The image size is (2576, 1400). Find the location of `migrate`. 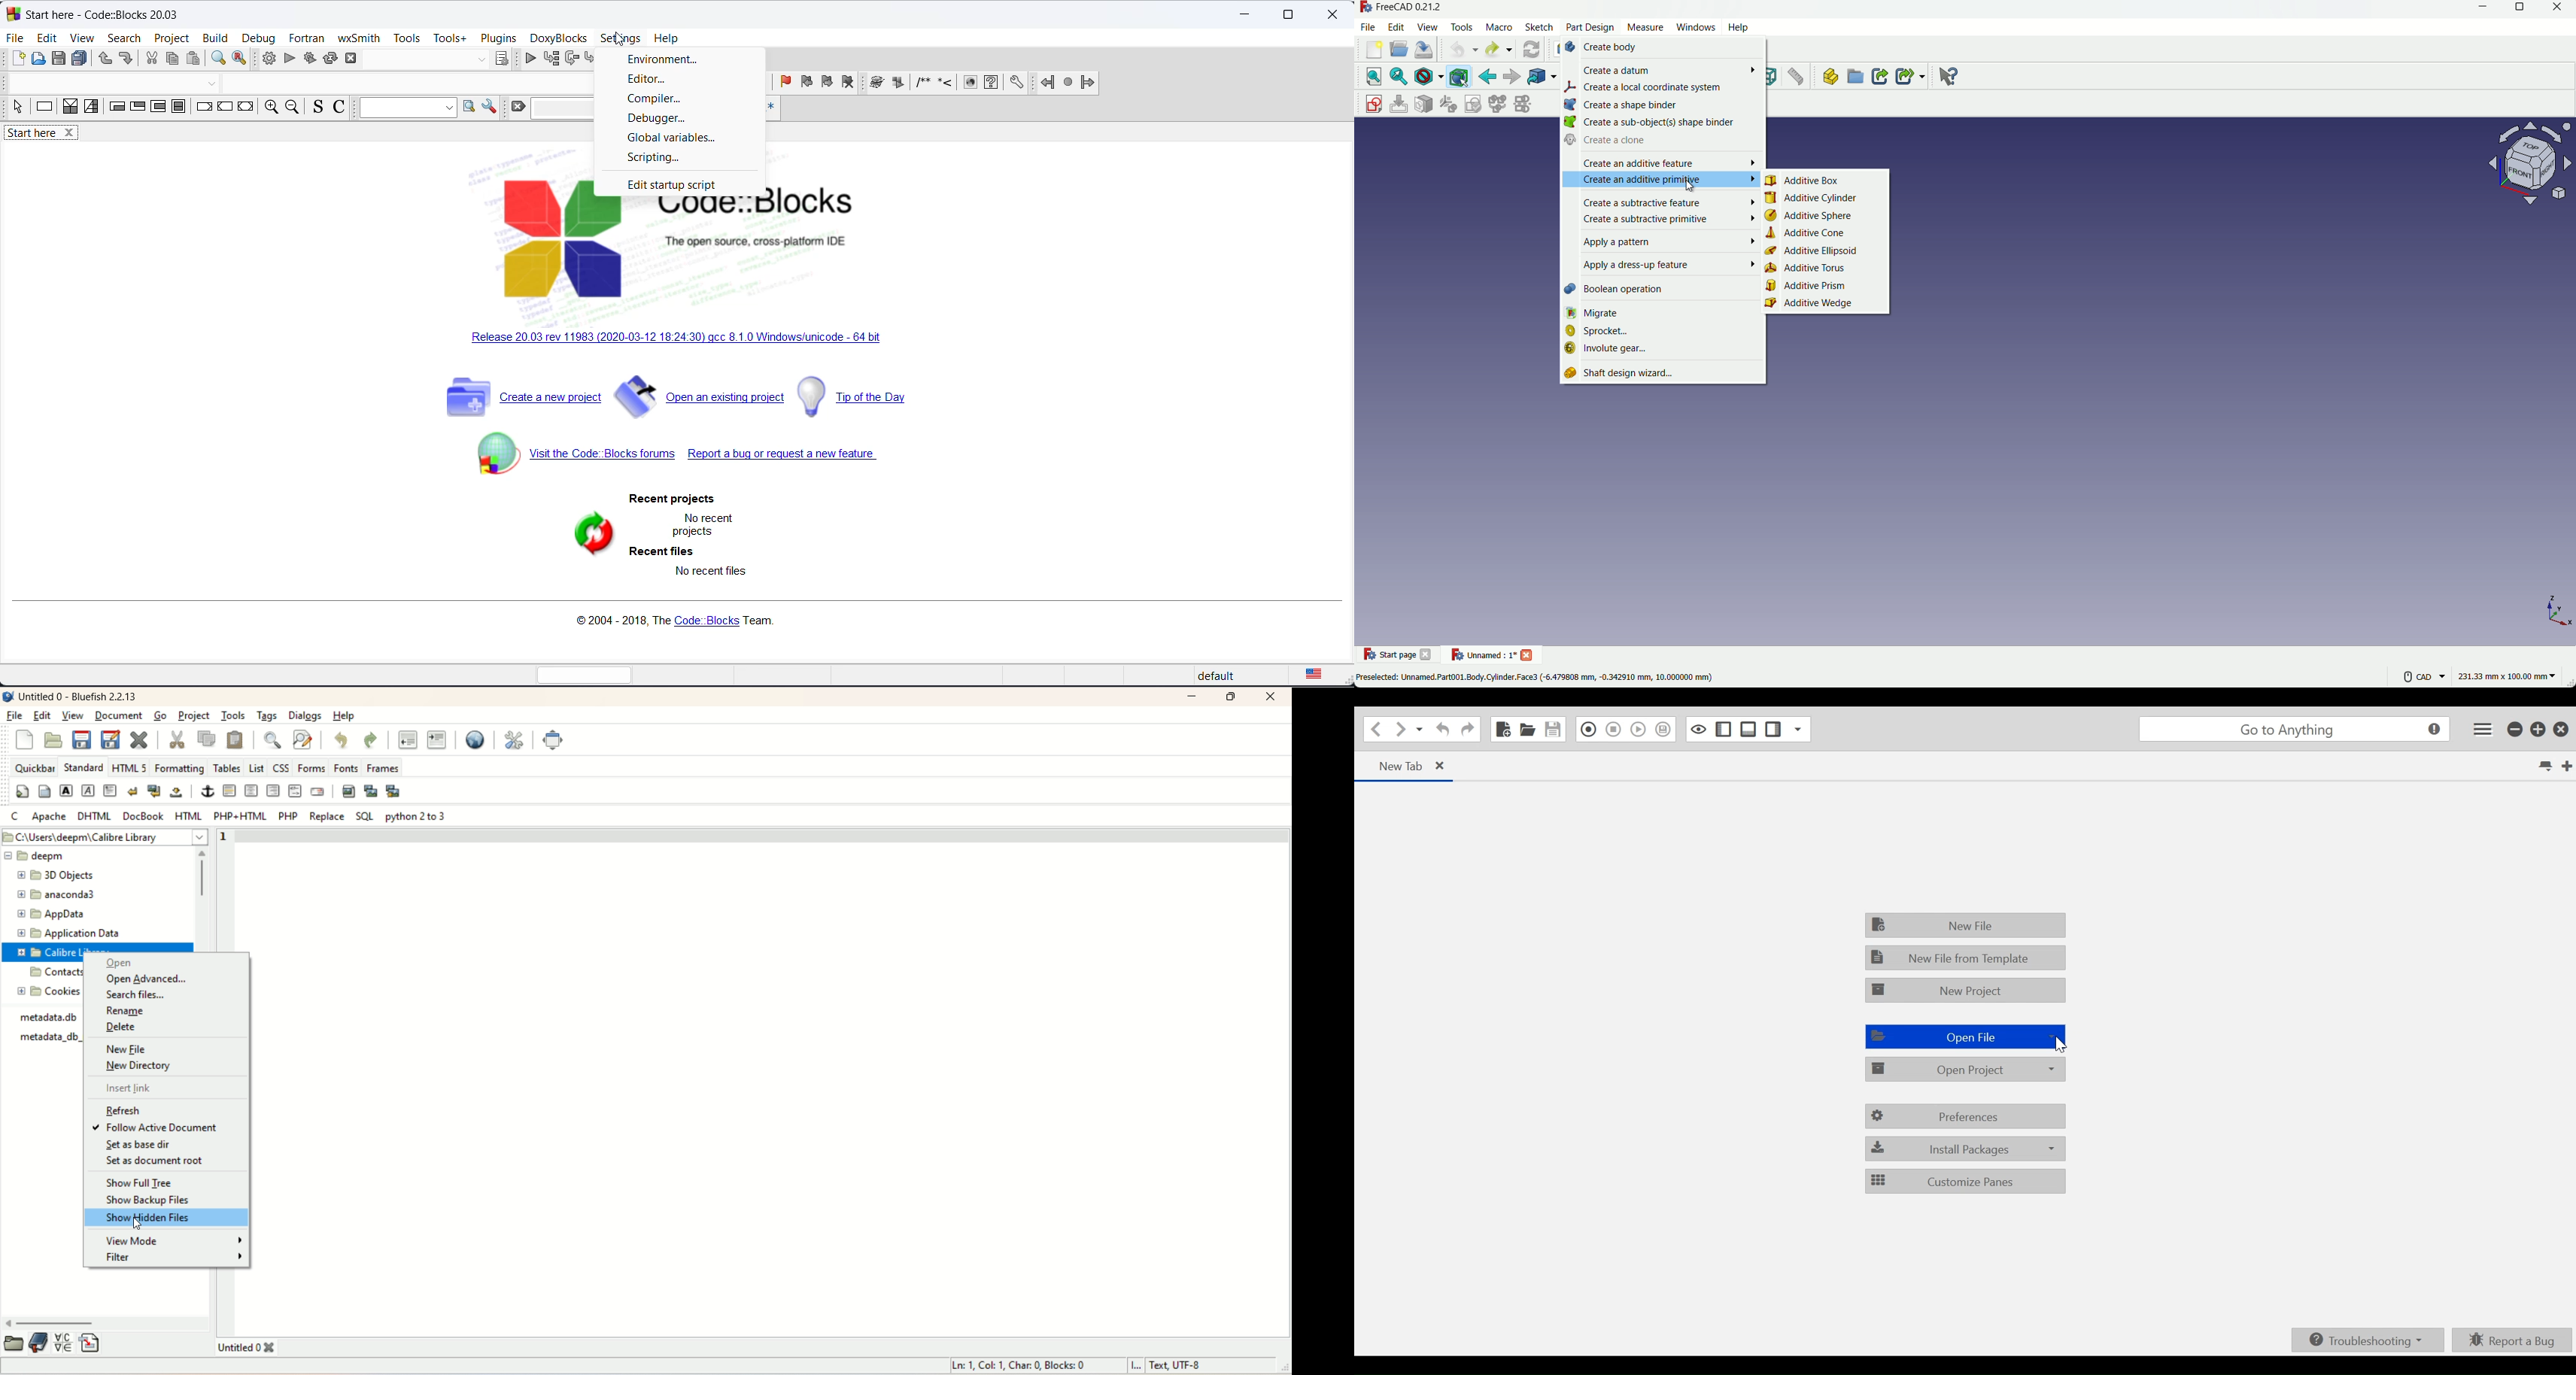

migrate is located at coordinates (1662, 314).